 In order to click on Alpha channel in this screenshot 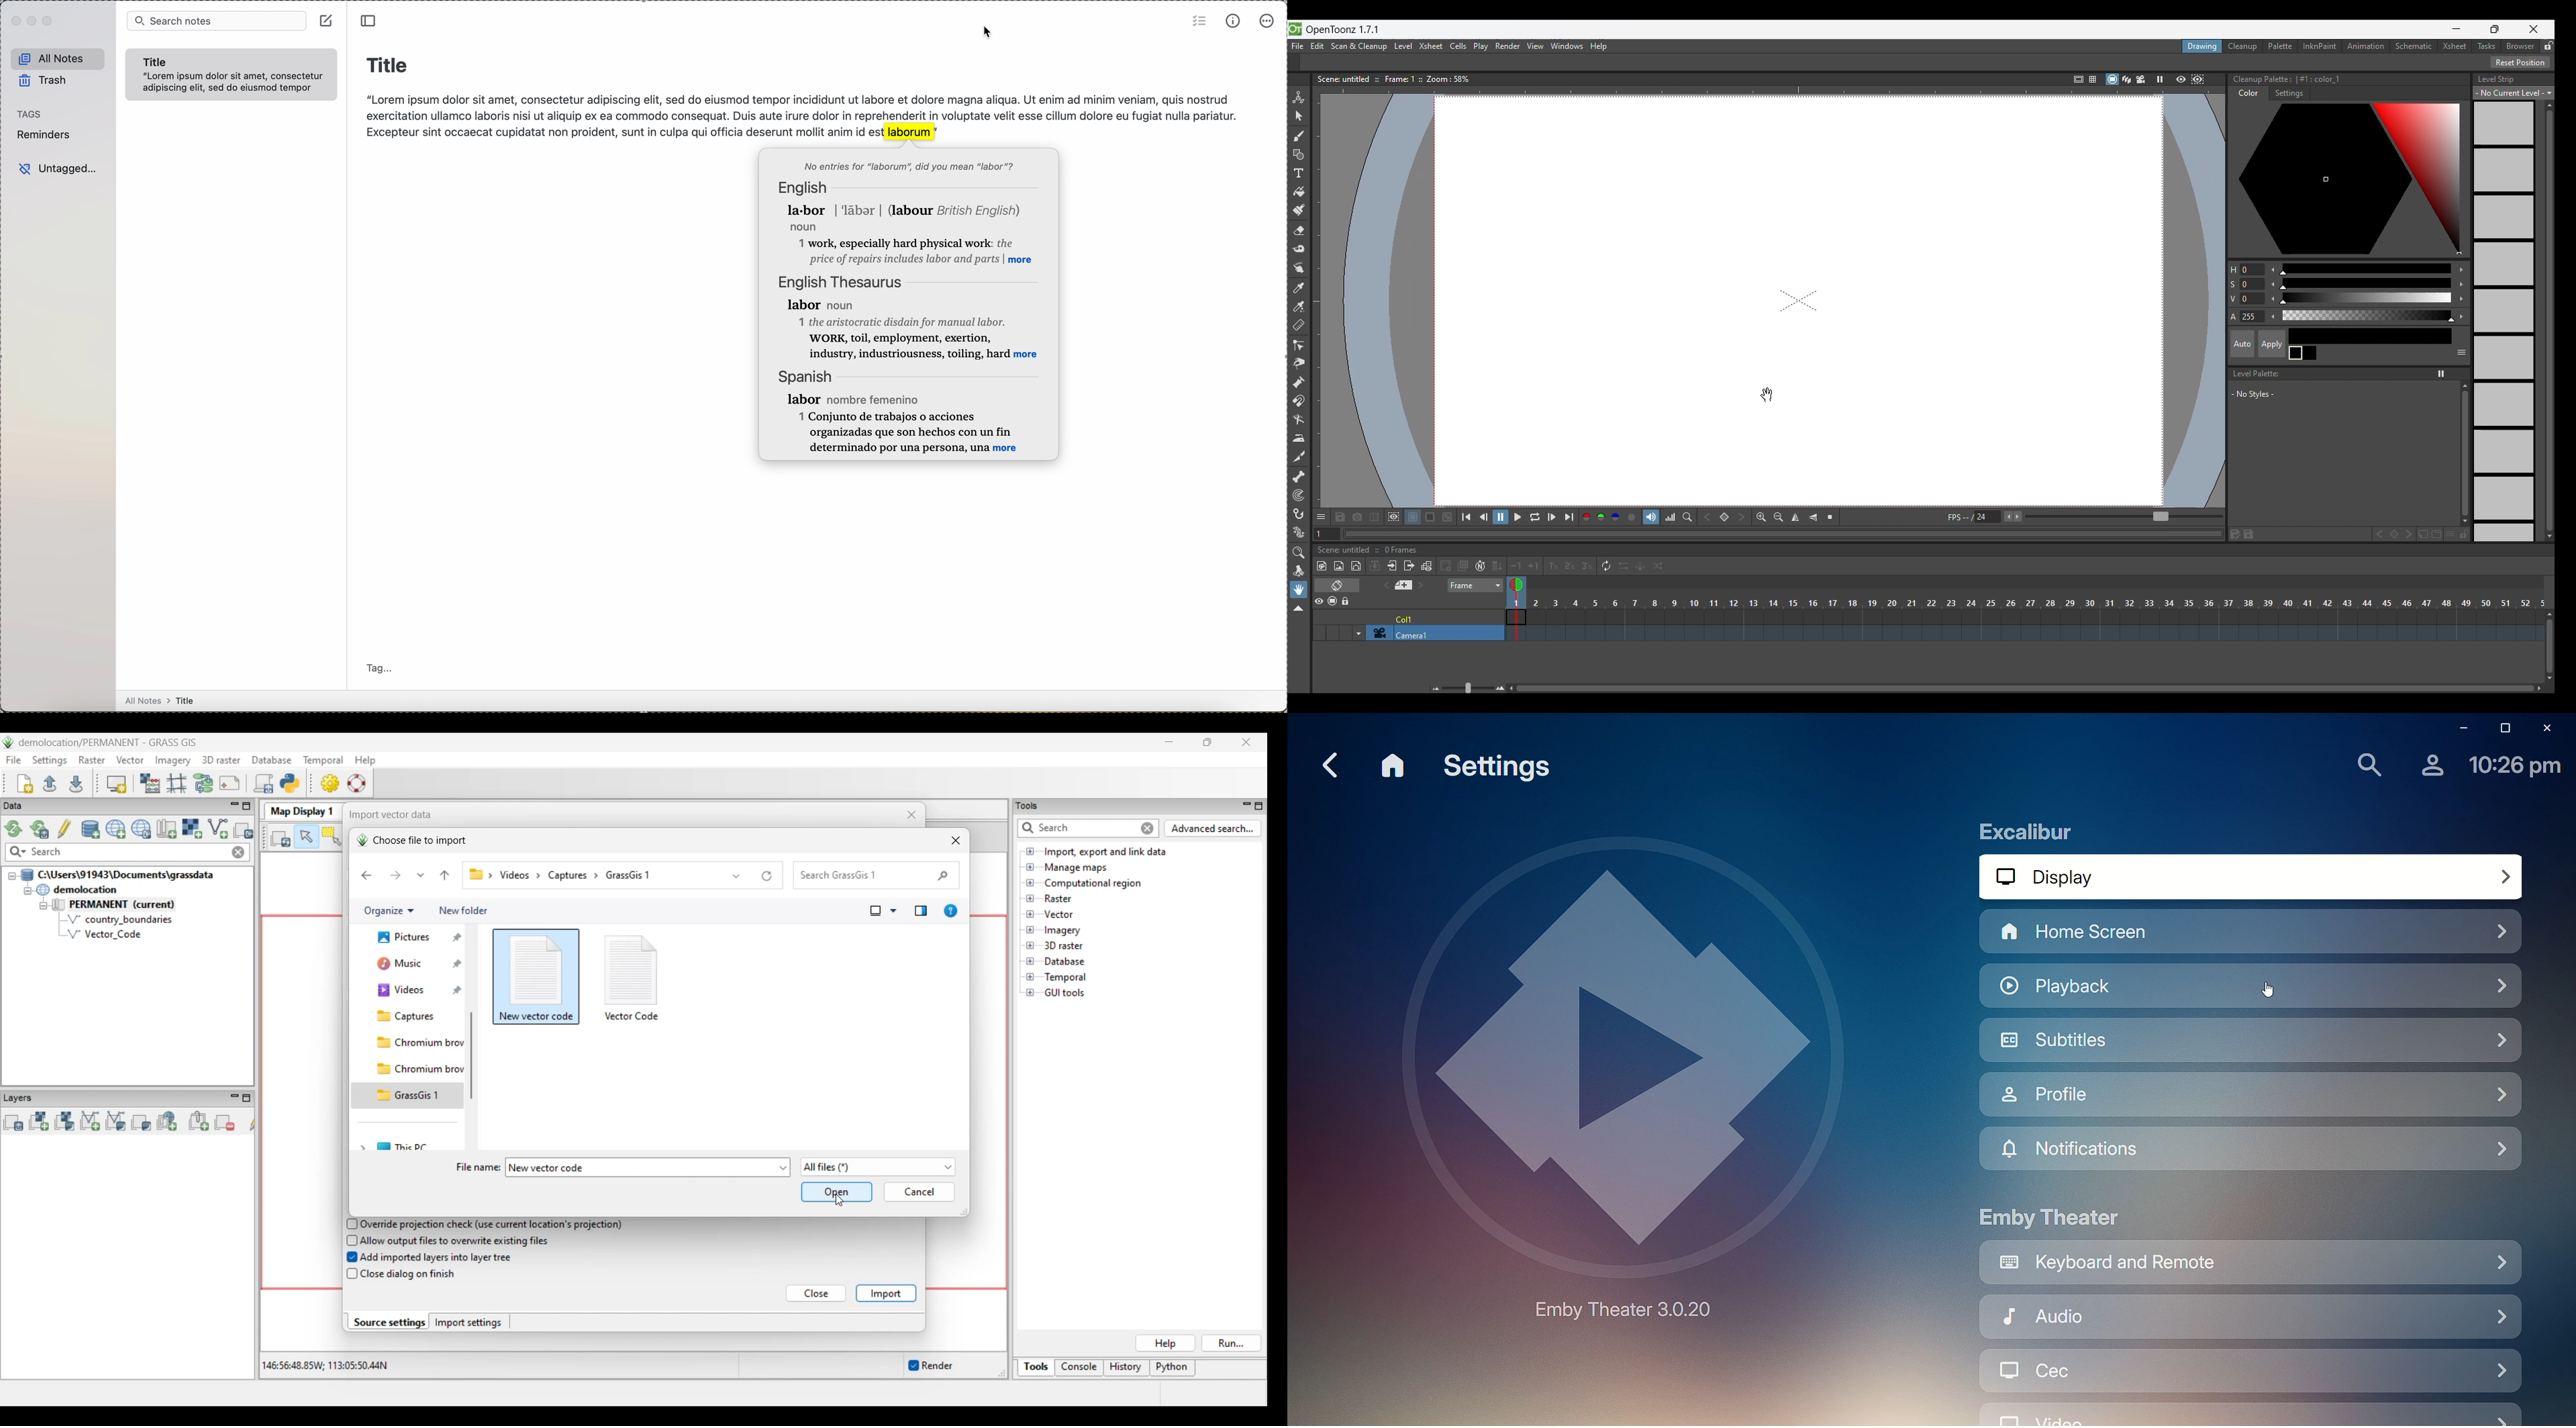, I will do `click(1632, 517)`.